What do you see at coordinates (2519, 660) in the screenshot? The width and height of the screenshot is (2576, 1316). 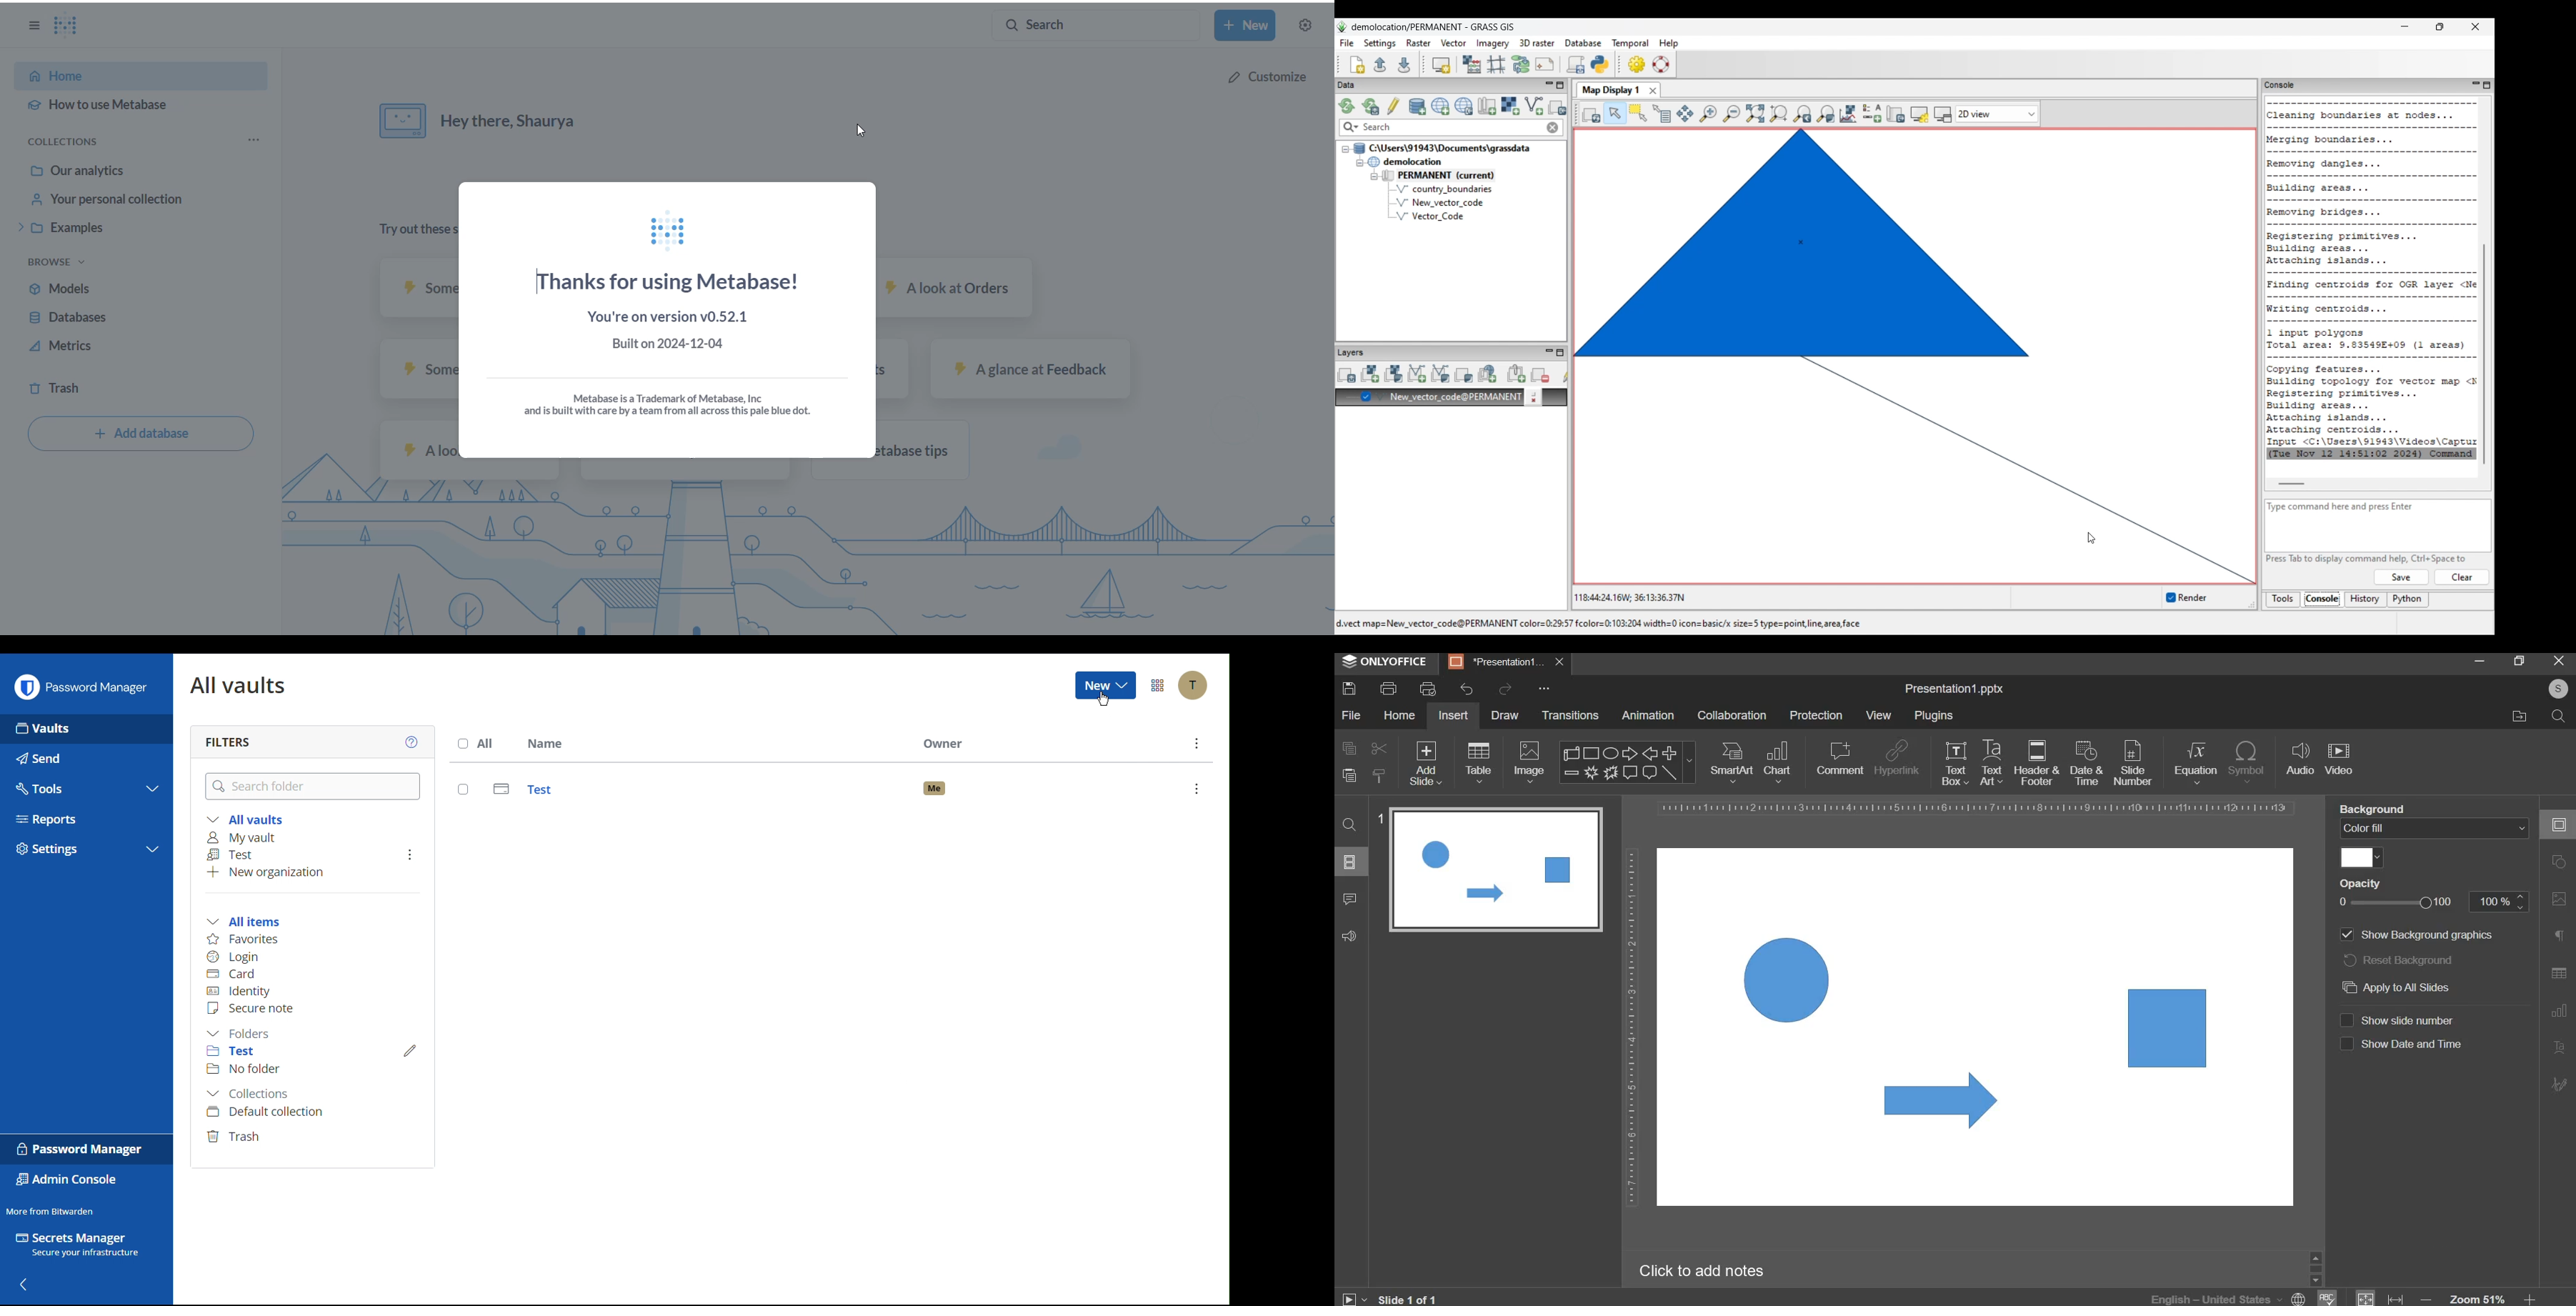 I see `maximize` at bounding box center [2519, 660].